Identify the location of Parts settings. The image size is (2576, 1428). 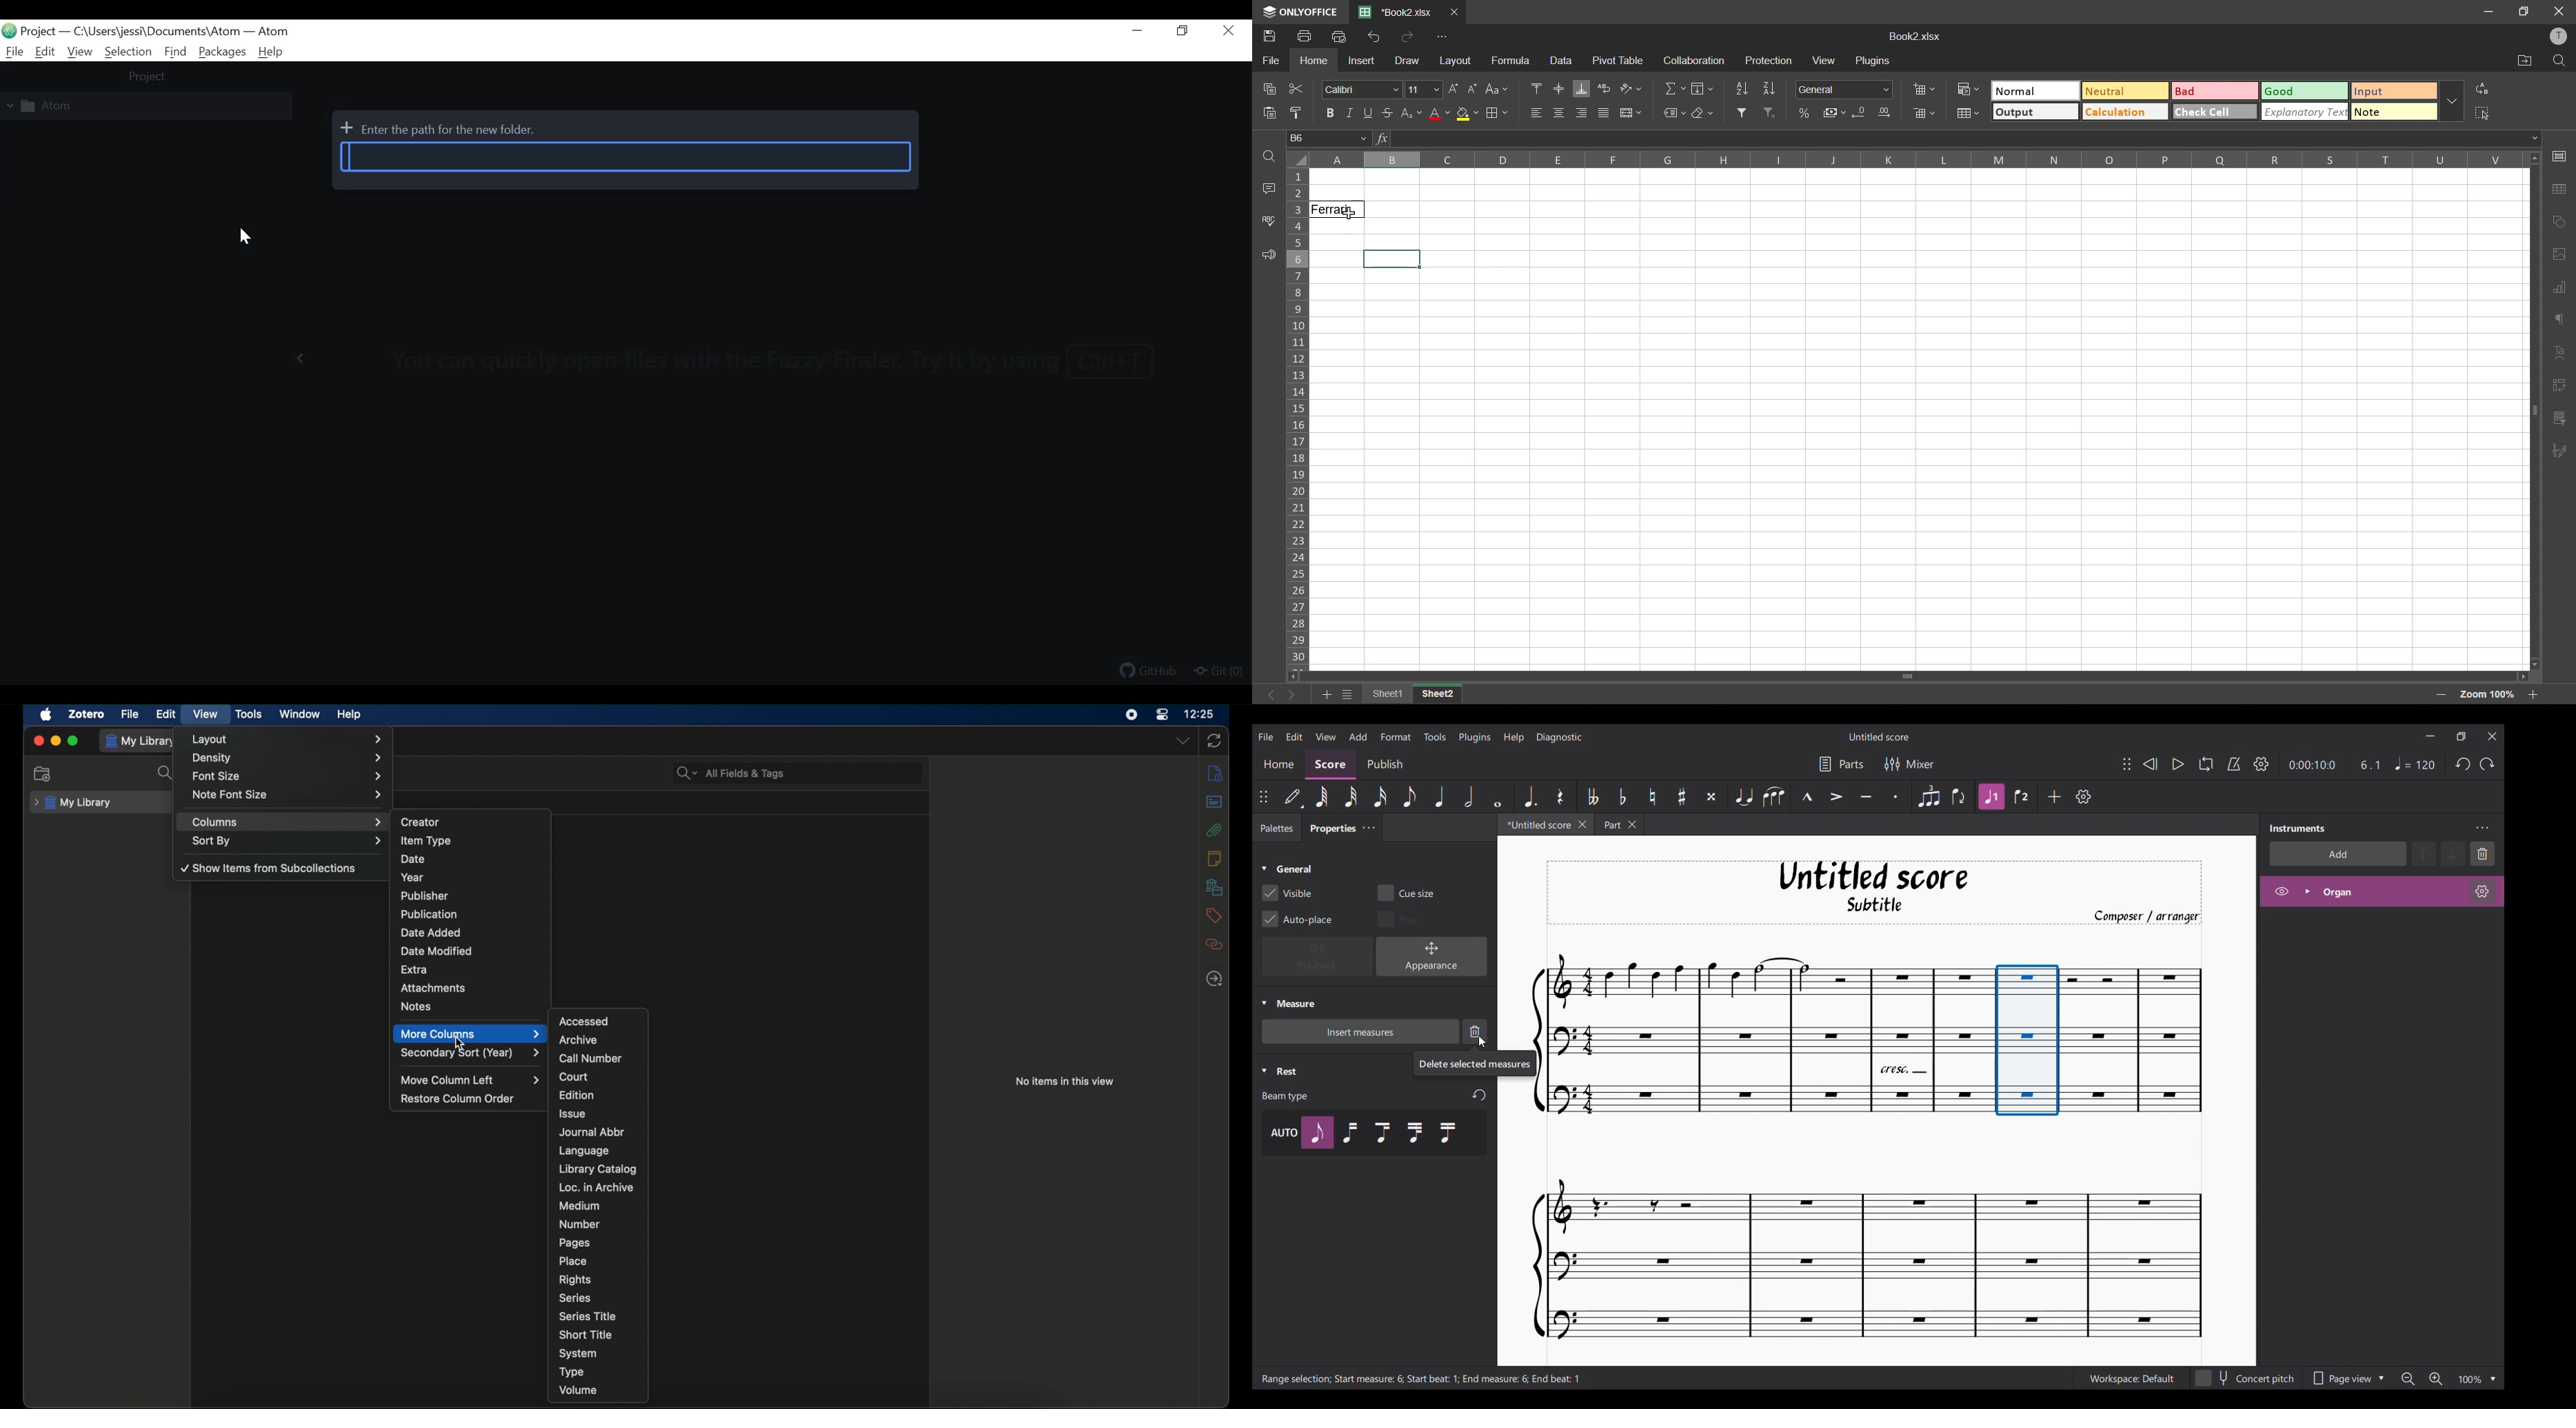
(1841, 764).